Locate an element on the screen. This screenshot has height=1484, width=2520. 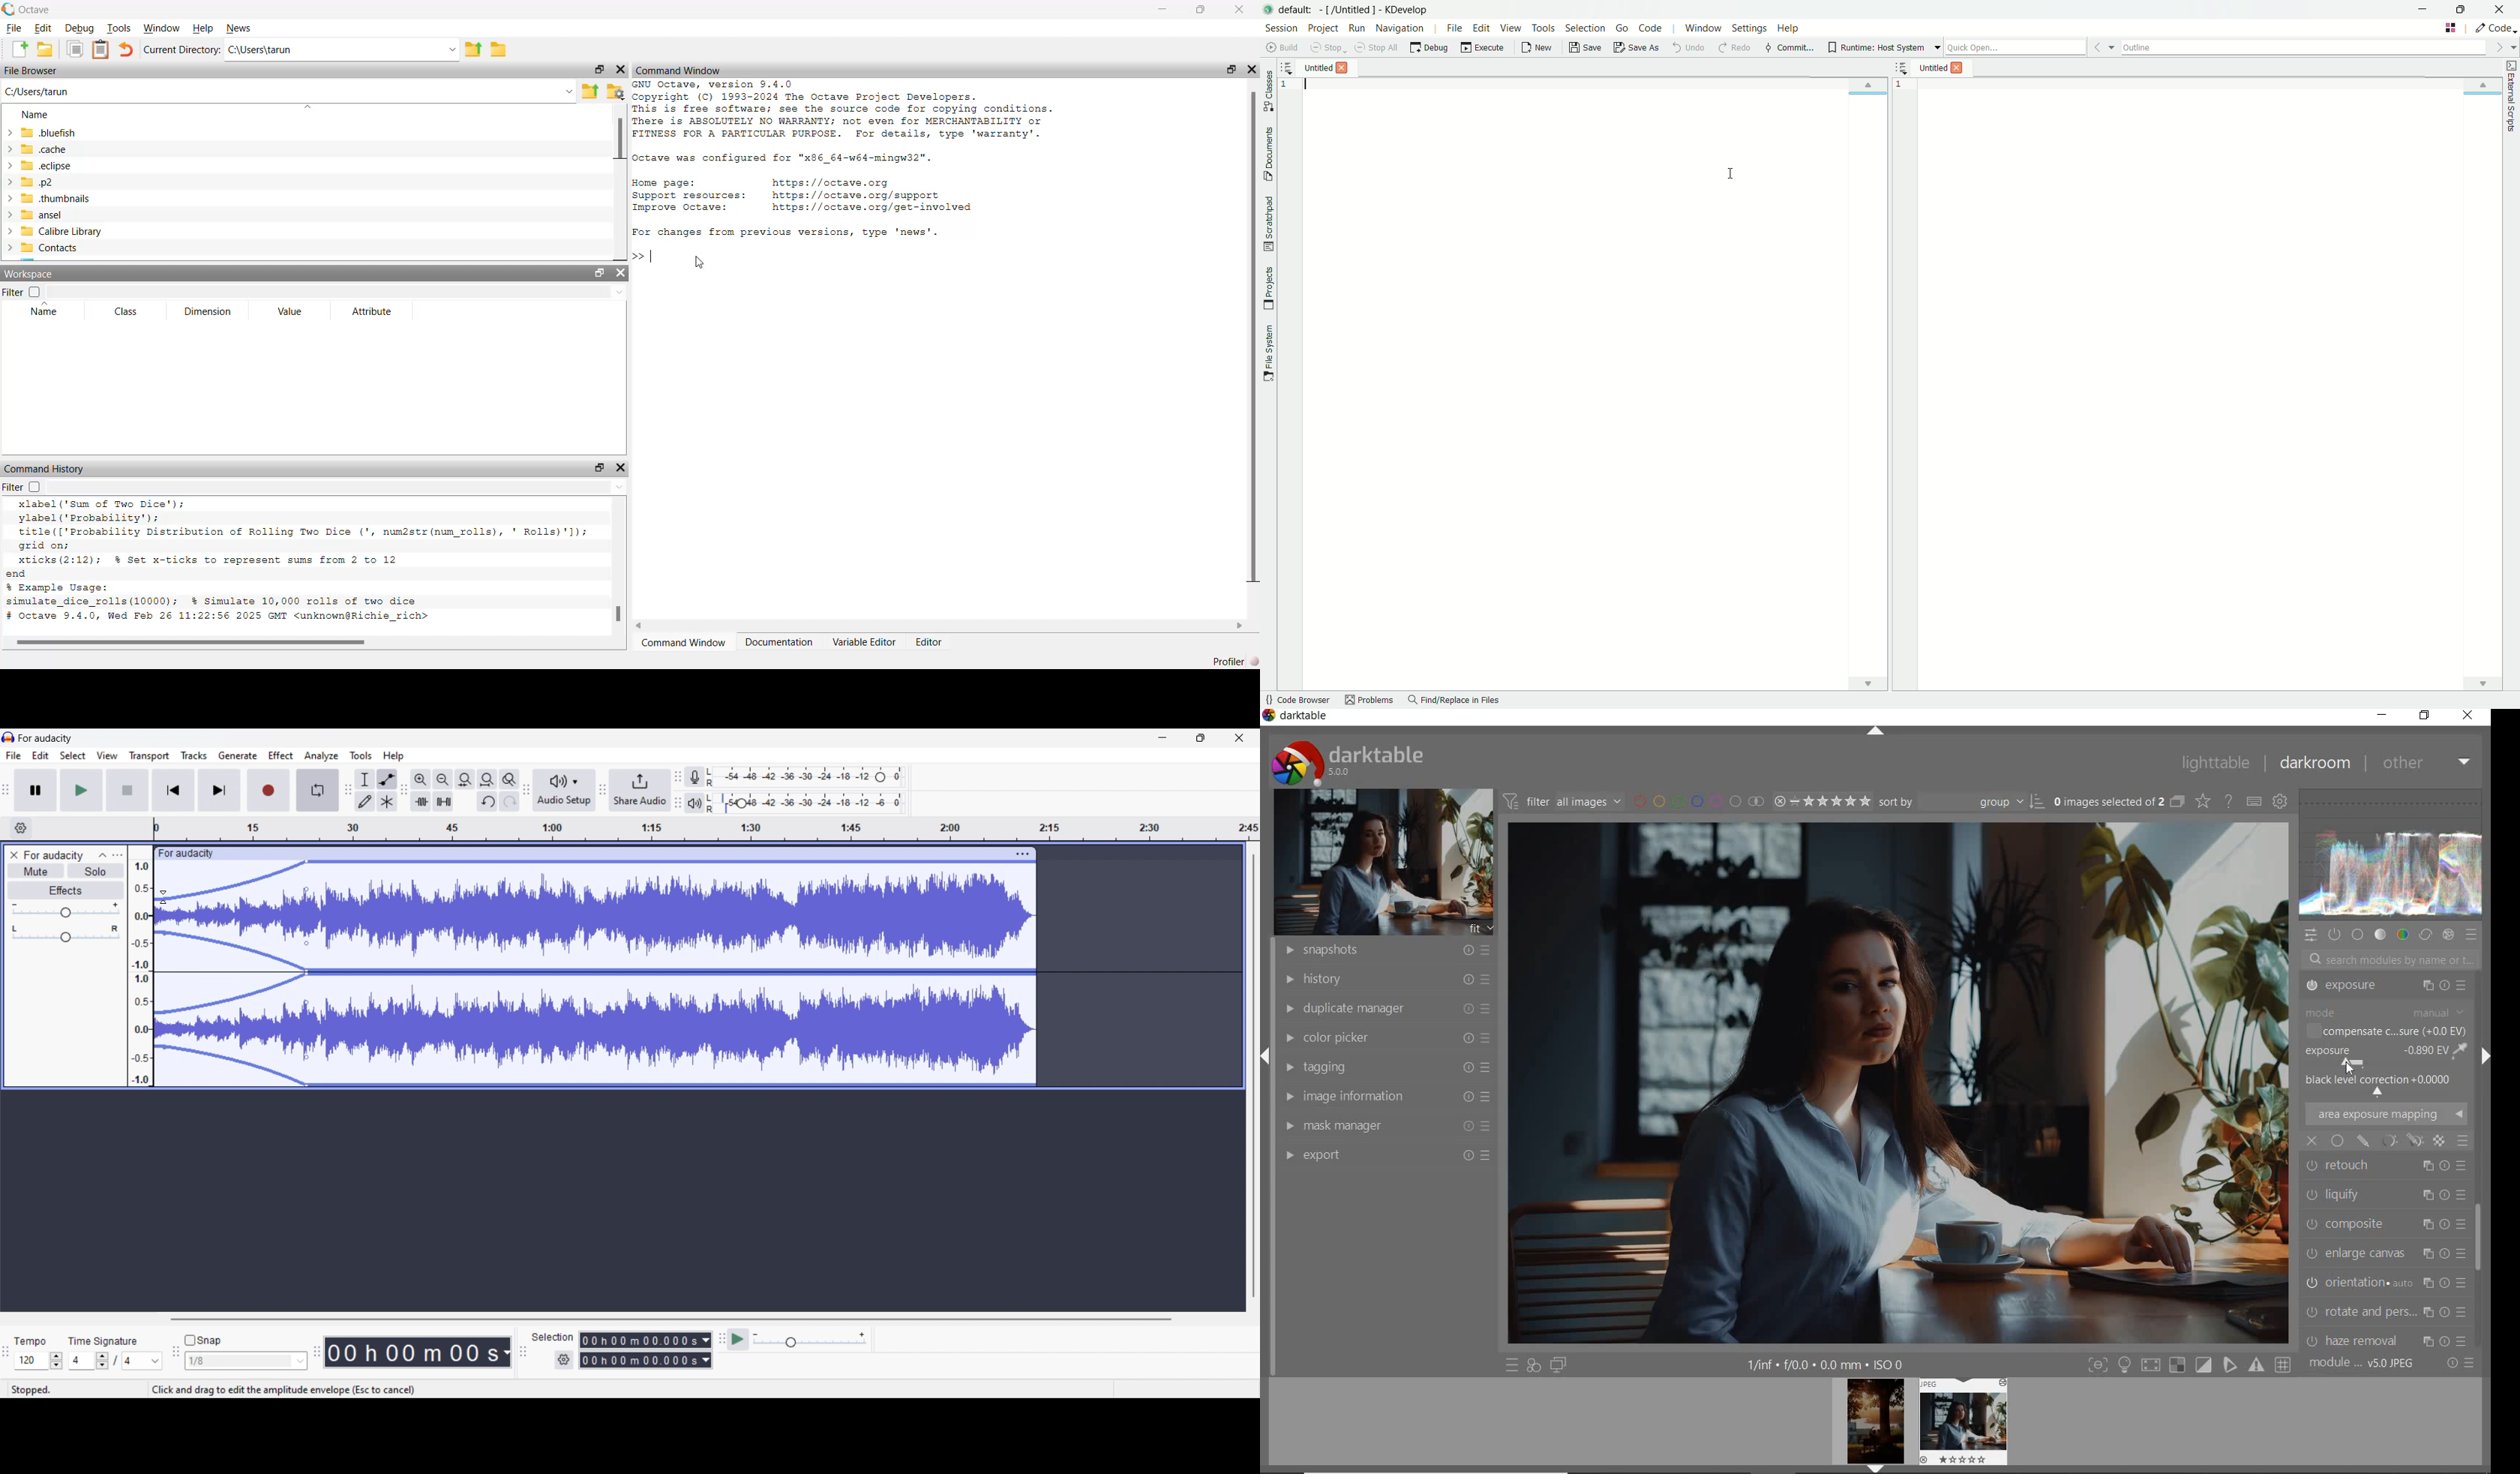
Collapse is located at coordinates (103, 855).